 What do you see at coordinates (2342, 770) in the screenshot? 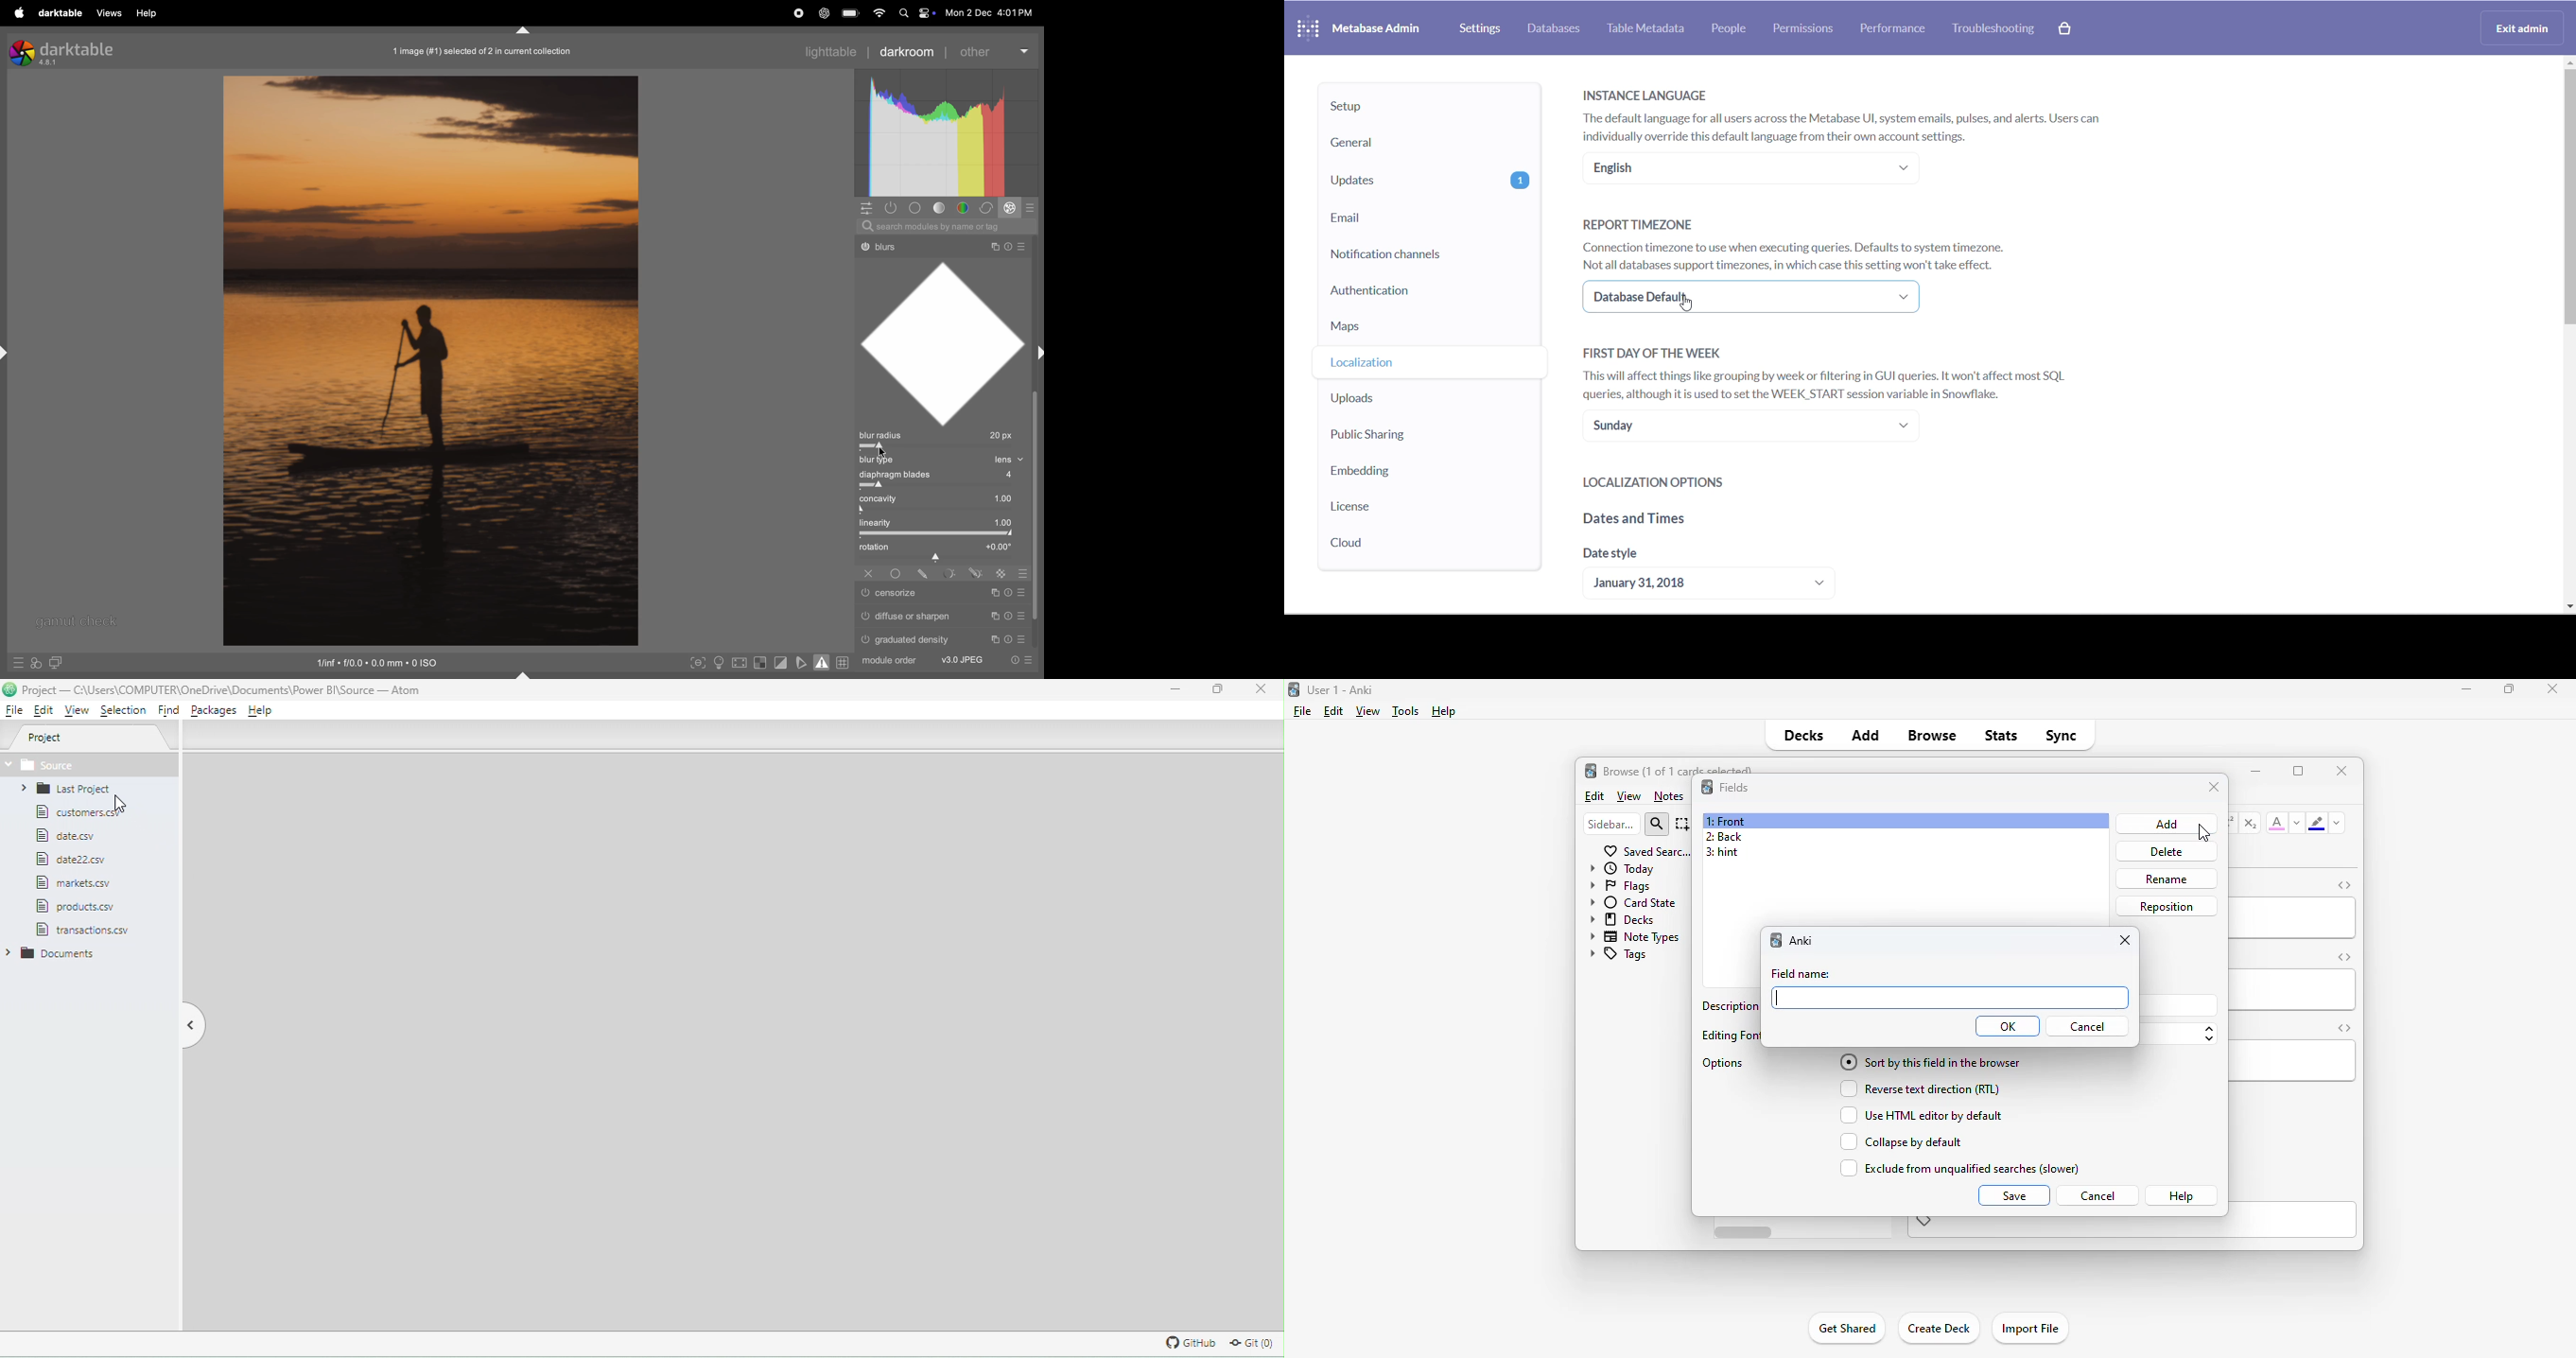
I see `close` at bounding box center [2342, 770].